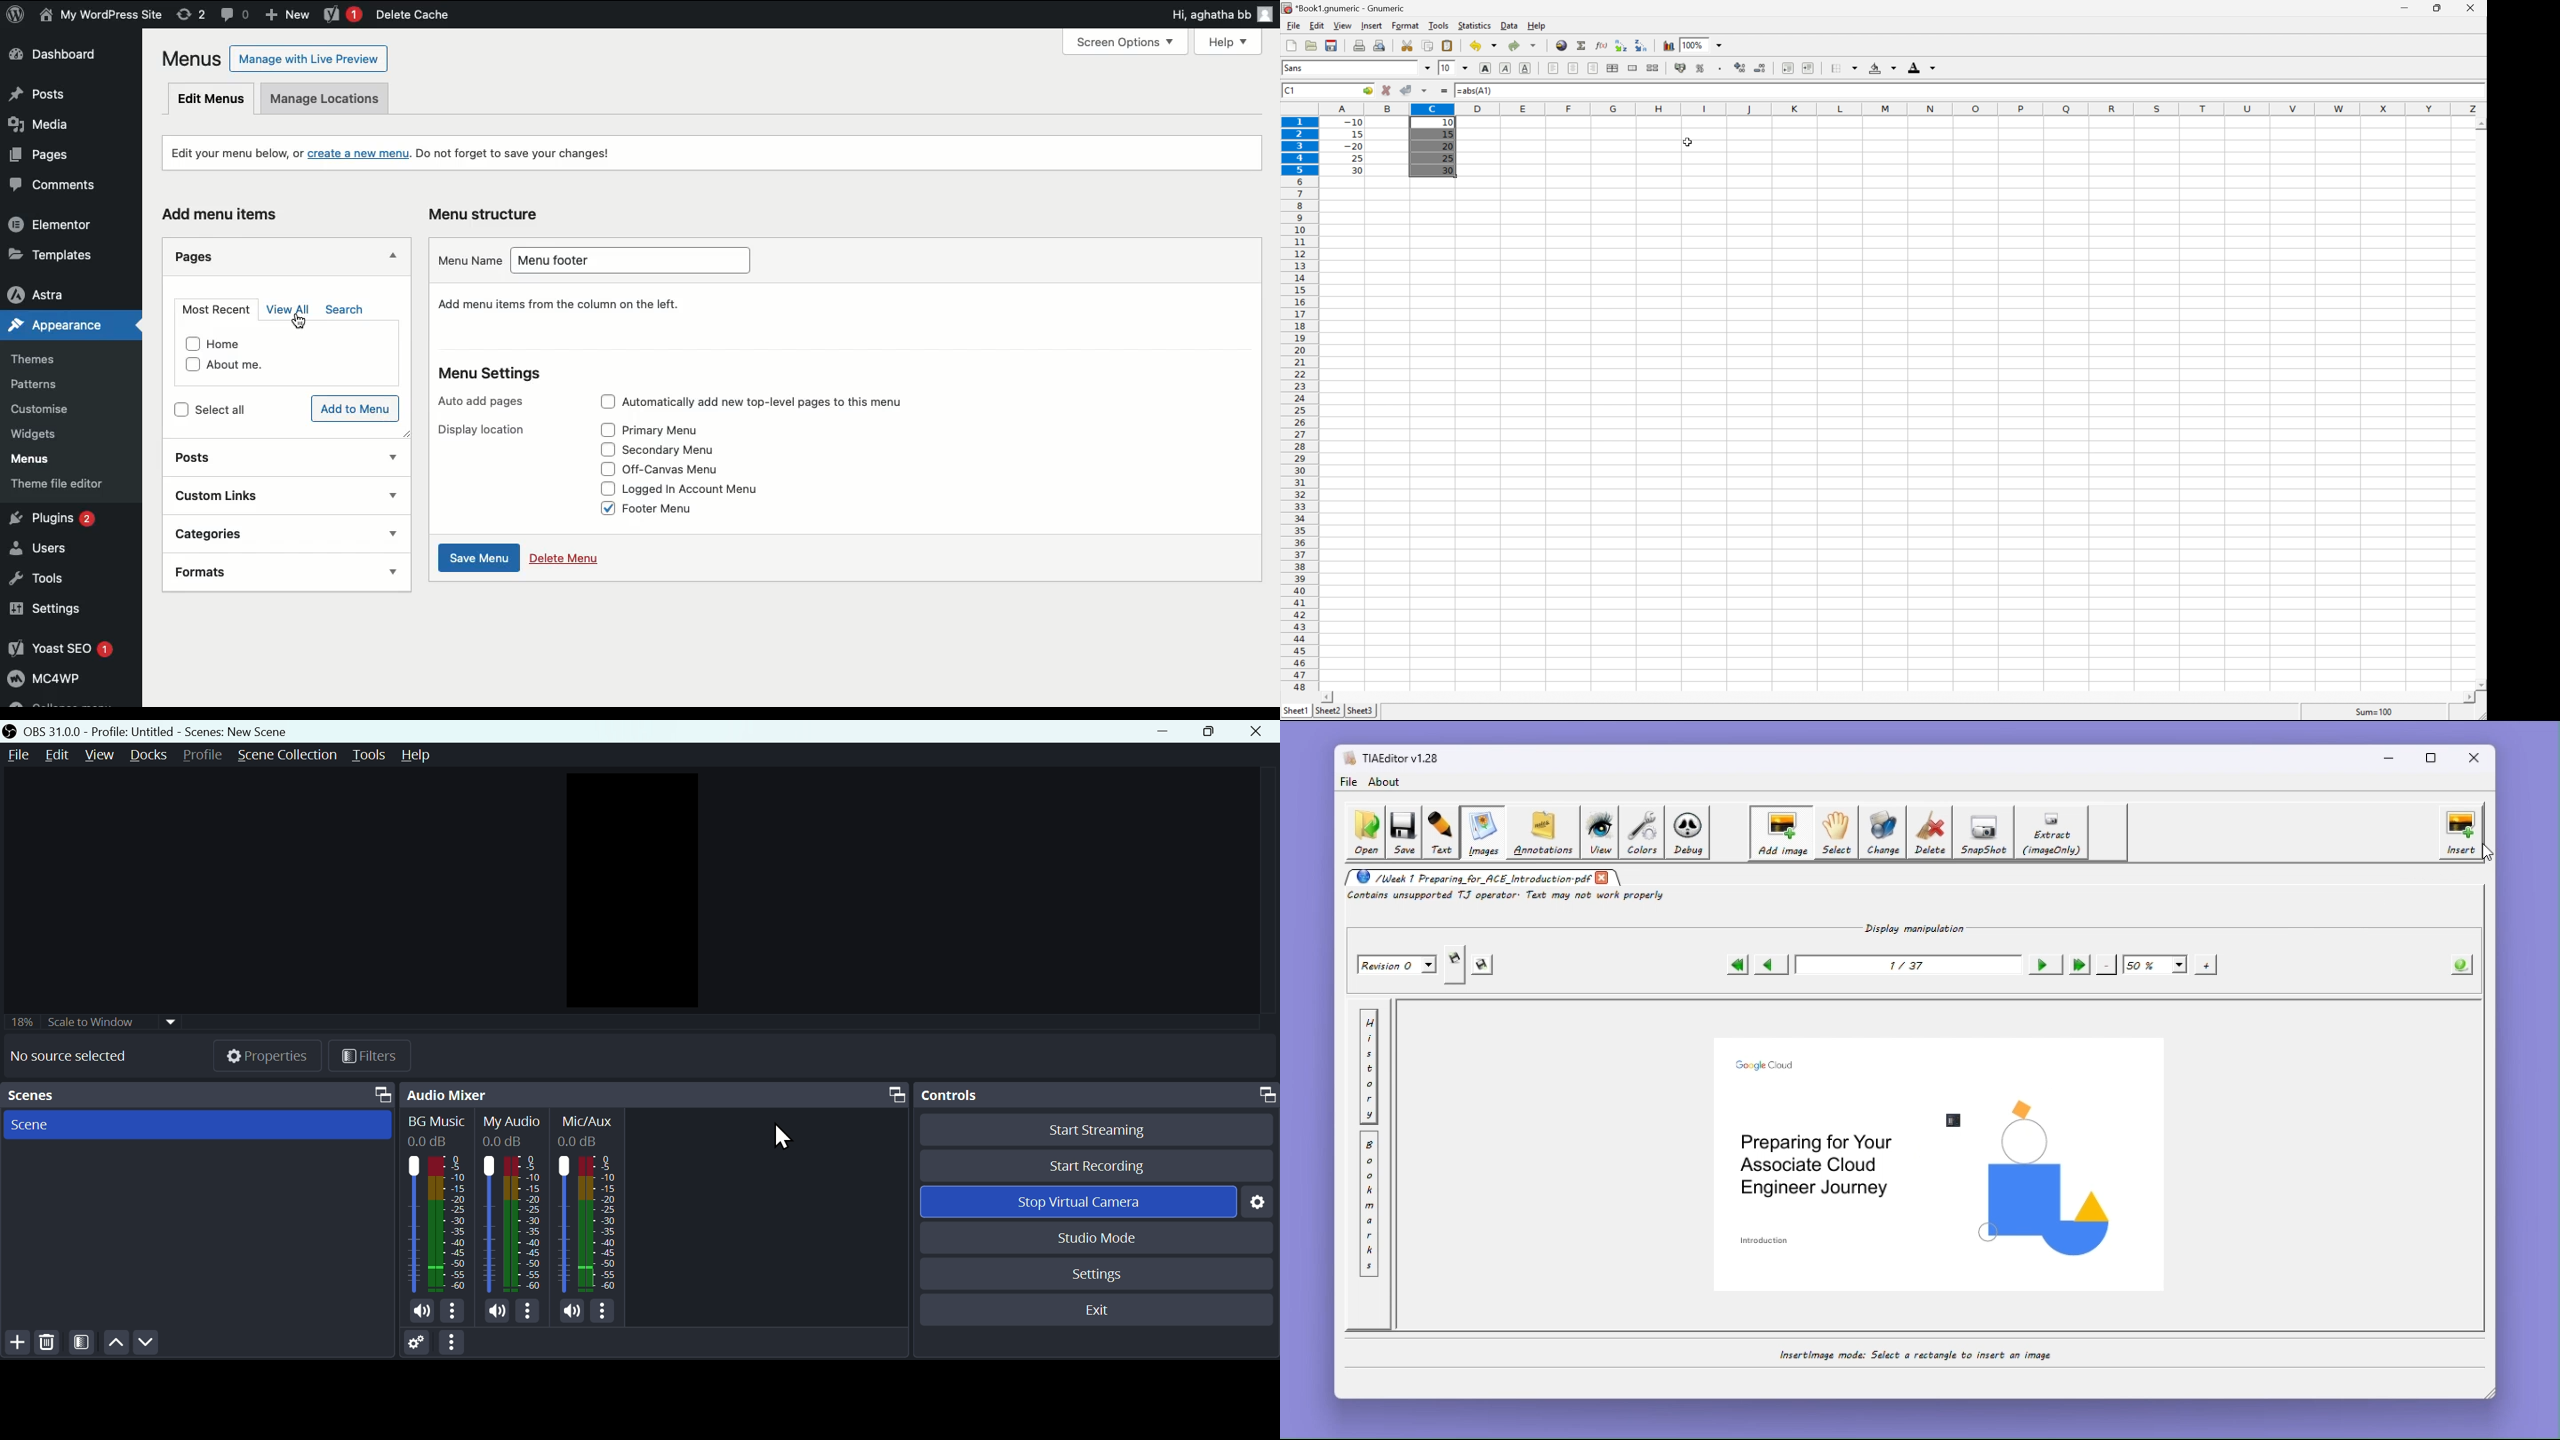  What do you see at coordinates (1102, 1273) in the screenshot?
I see `Settings` at bounding box center [1102, 1273].